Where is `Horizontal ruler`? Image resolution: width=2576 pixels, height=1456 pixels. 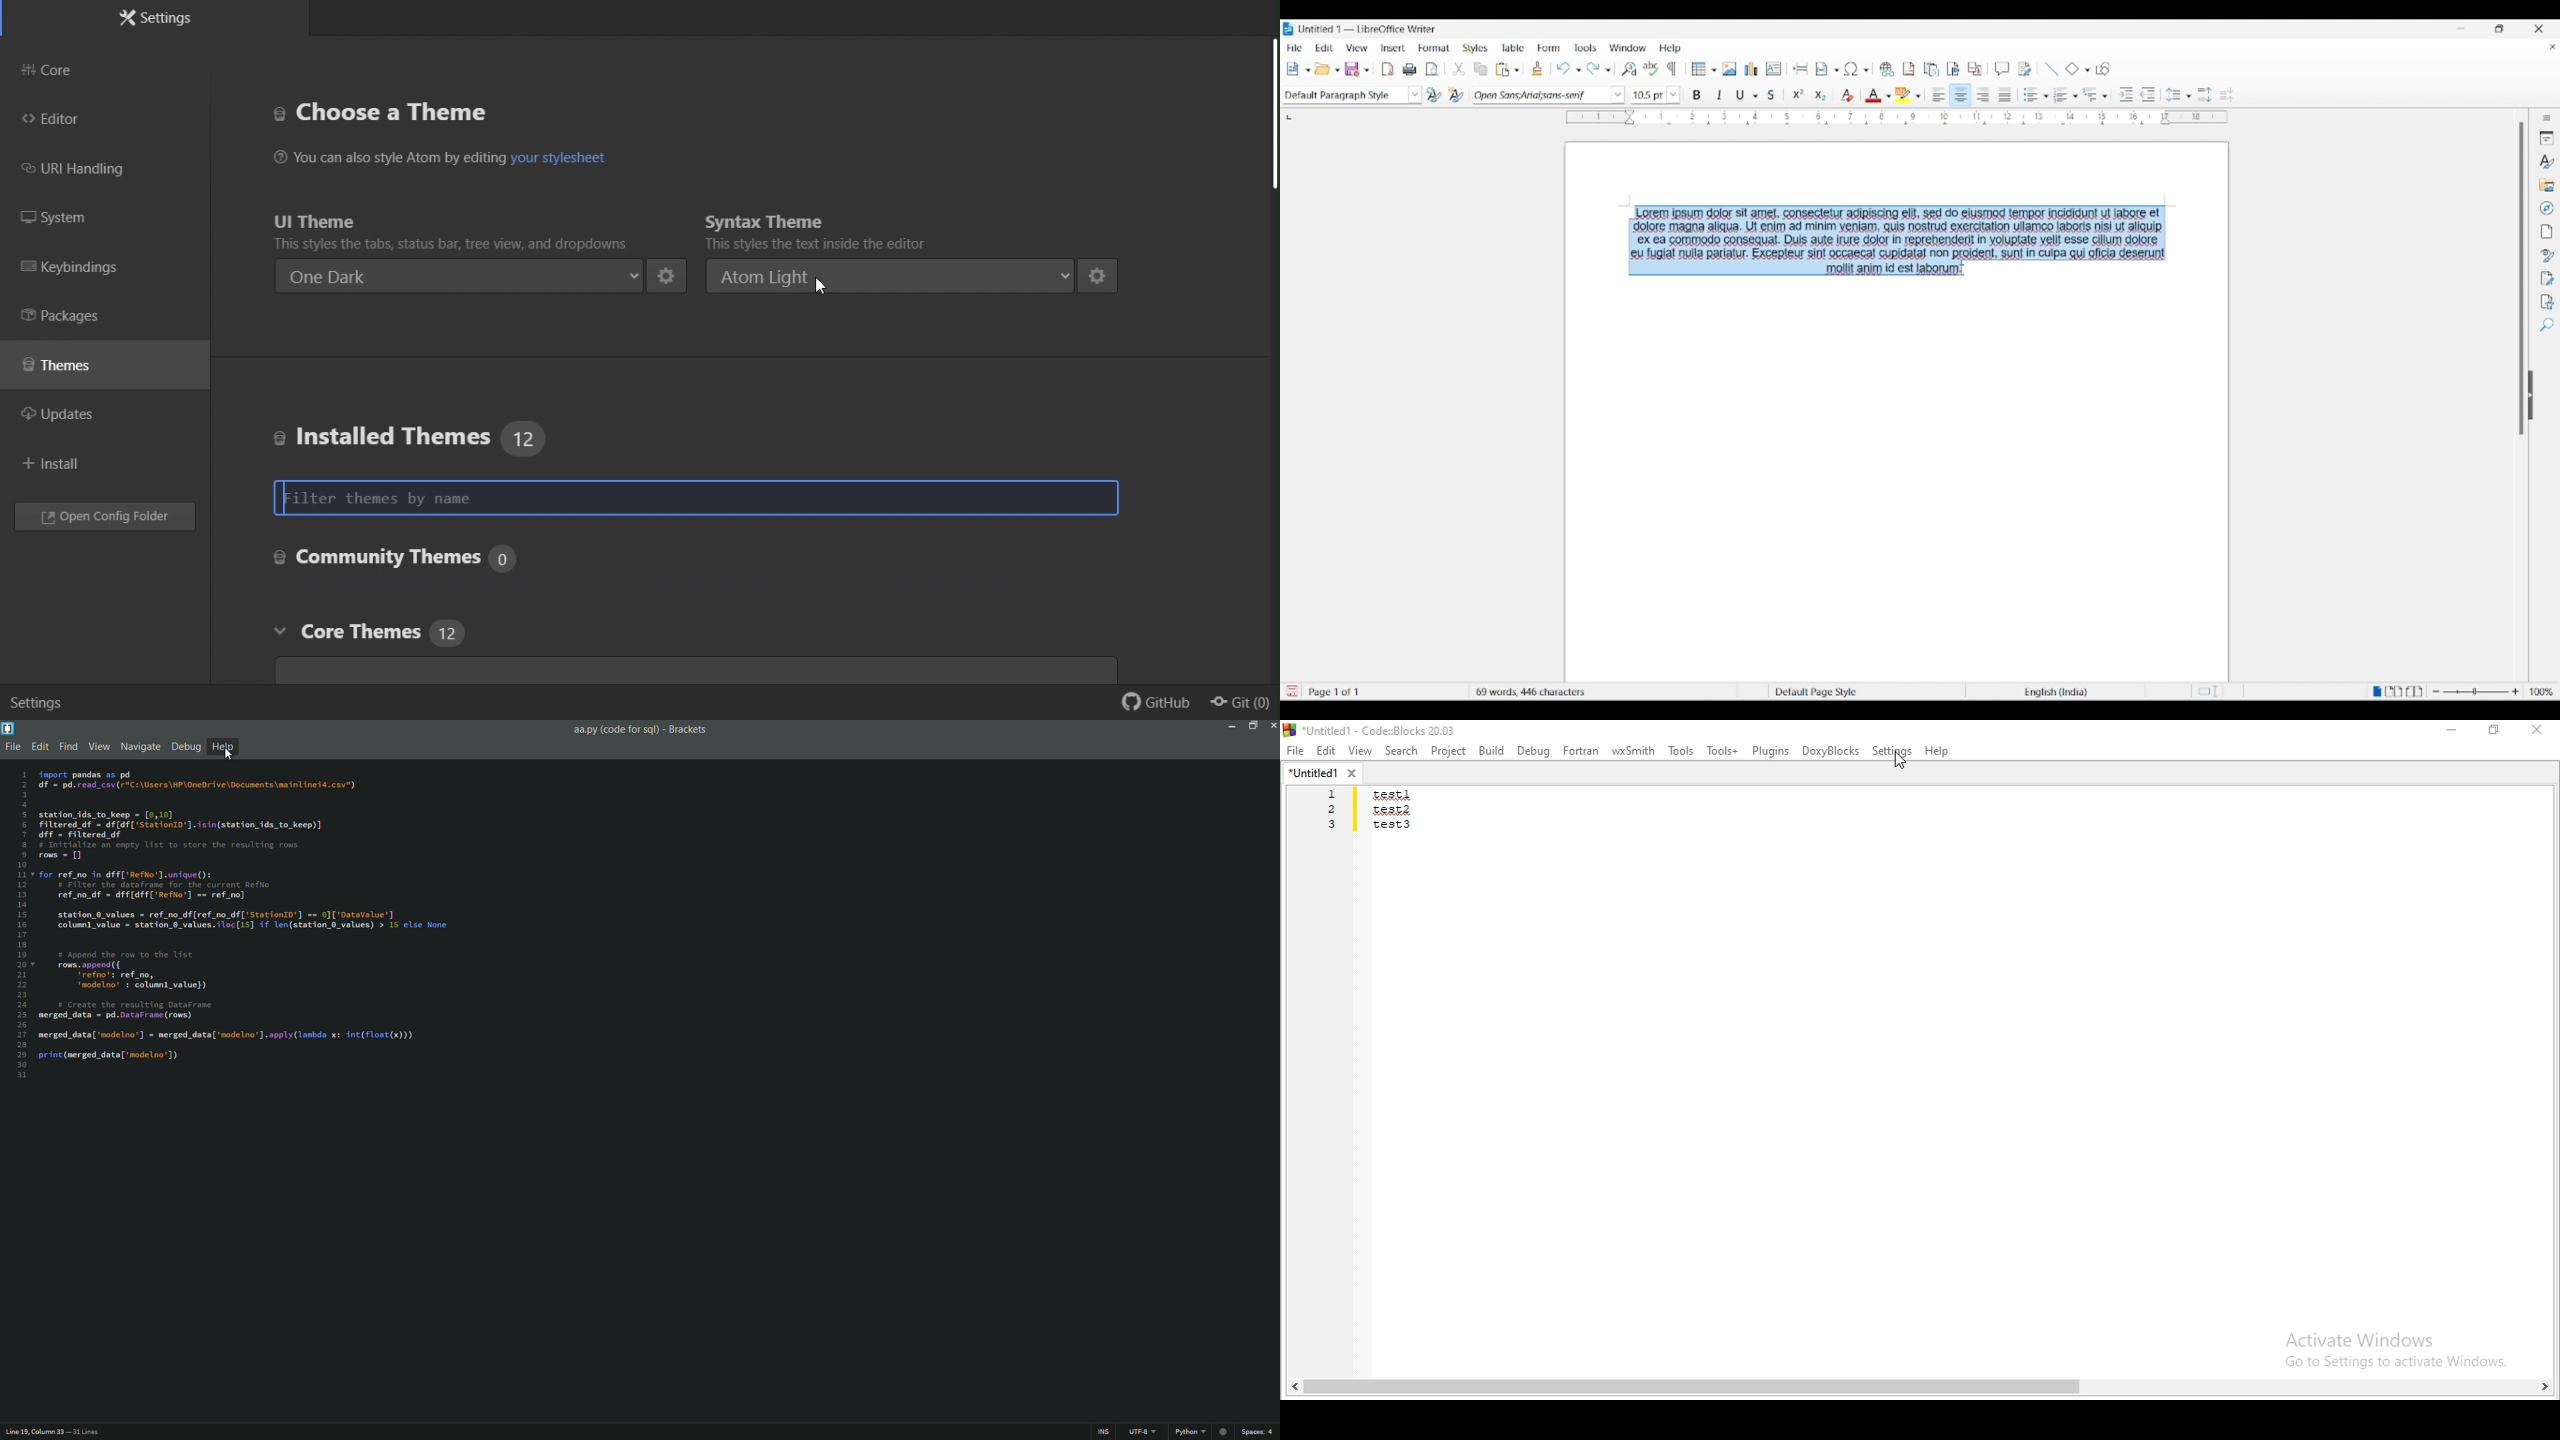
Horizontal ruler is located at coordinates (1897, 117).